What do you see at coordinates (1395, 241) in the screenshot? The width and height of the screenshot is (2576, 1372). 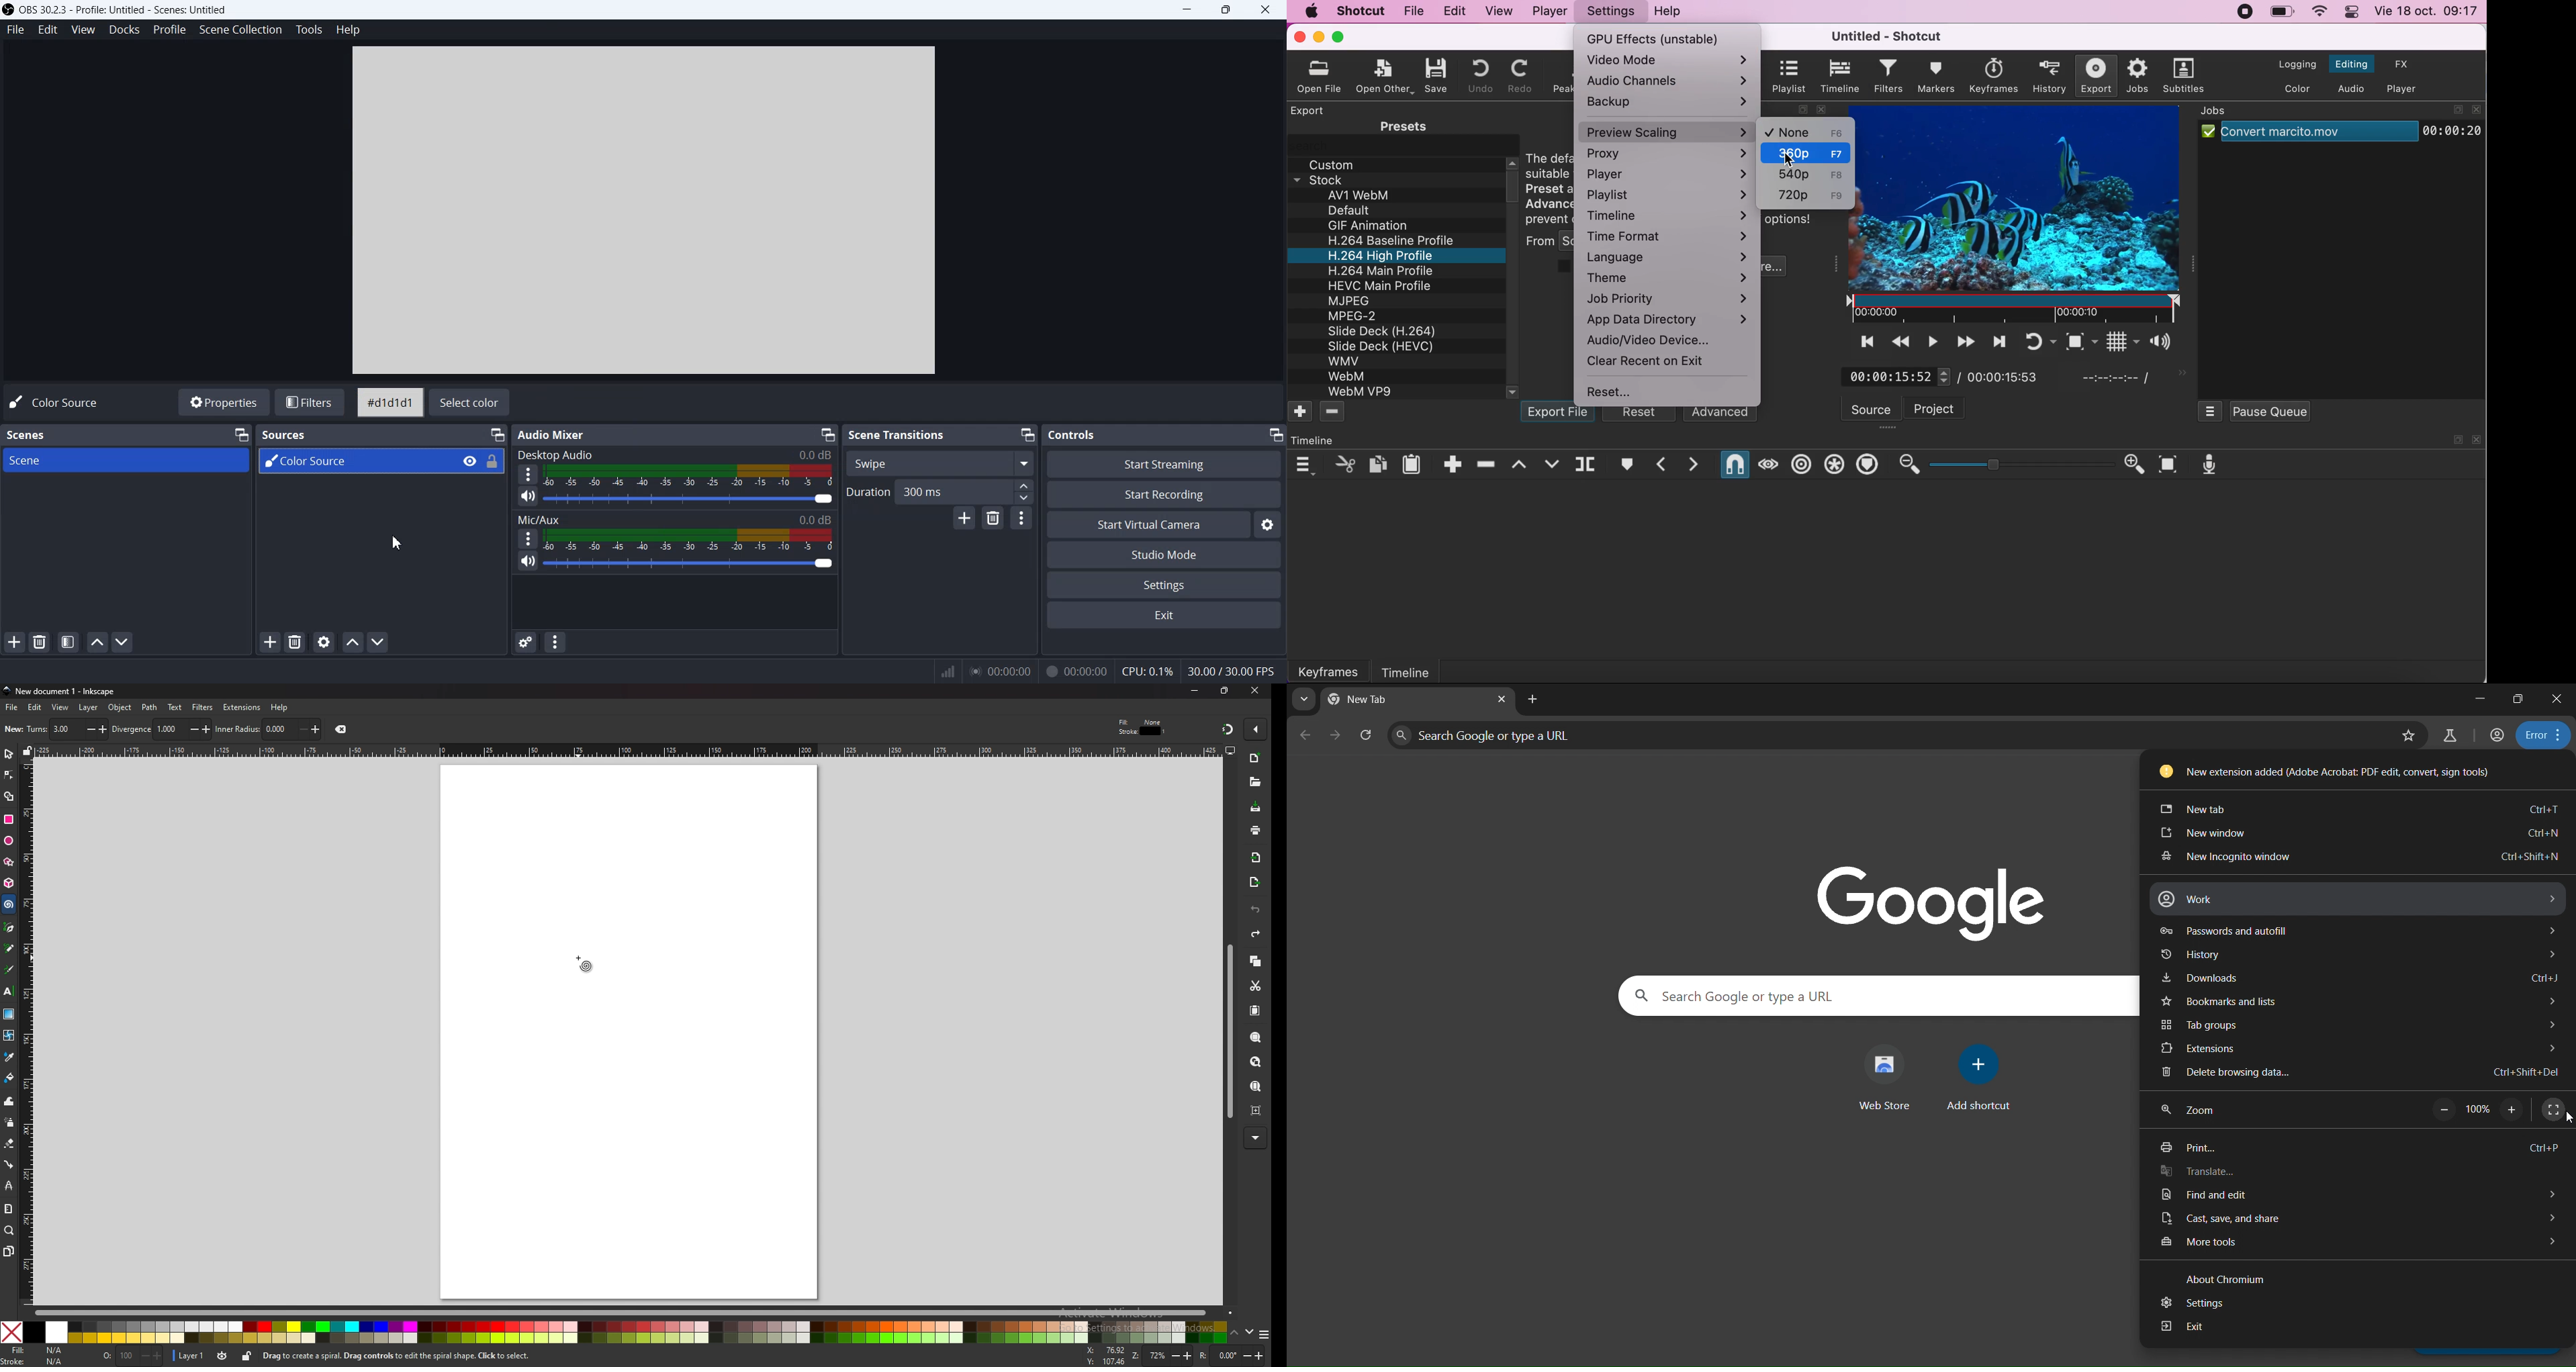 I see `H.264 Baseline Profile` at bounding box center [1395, 241].